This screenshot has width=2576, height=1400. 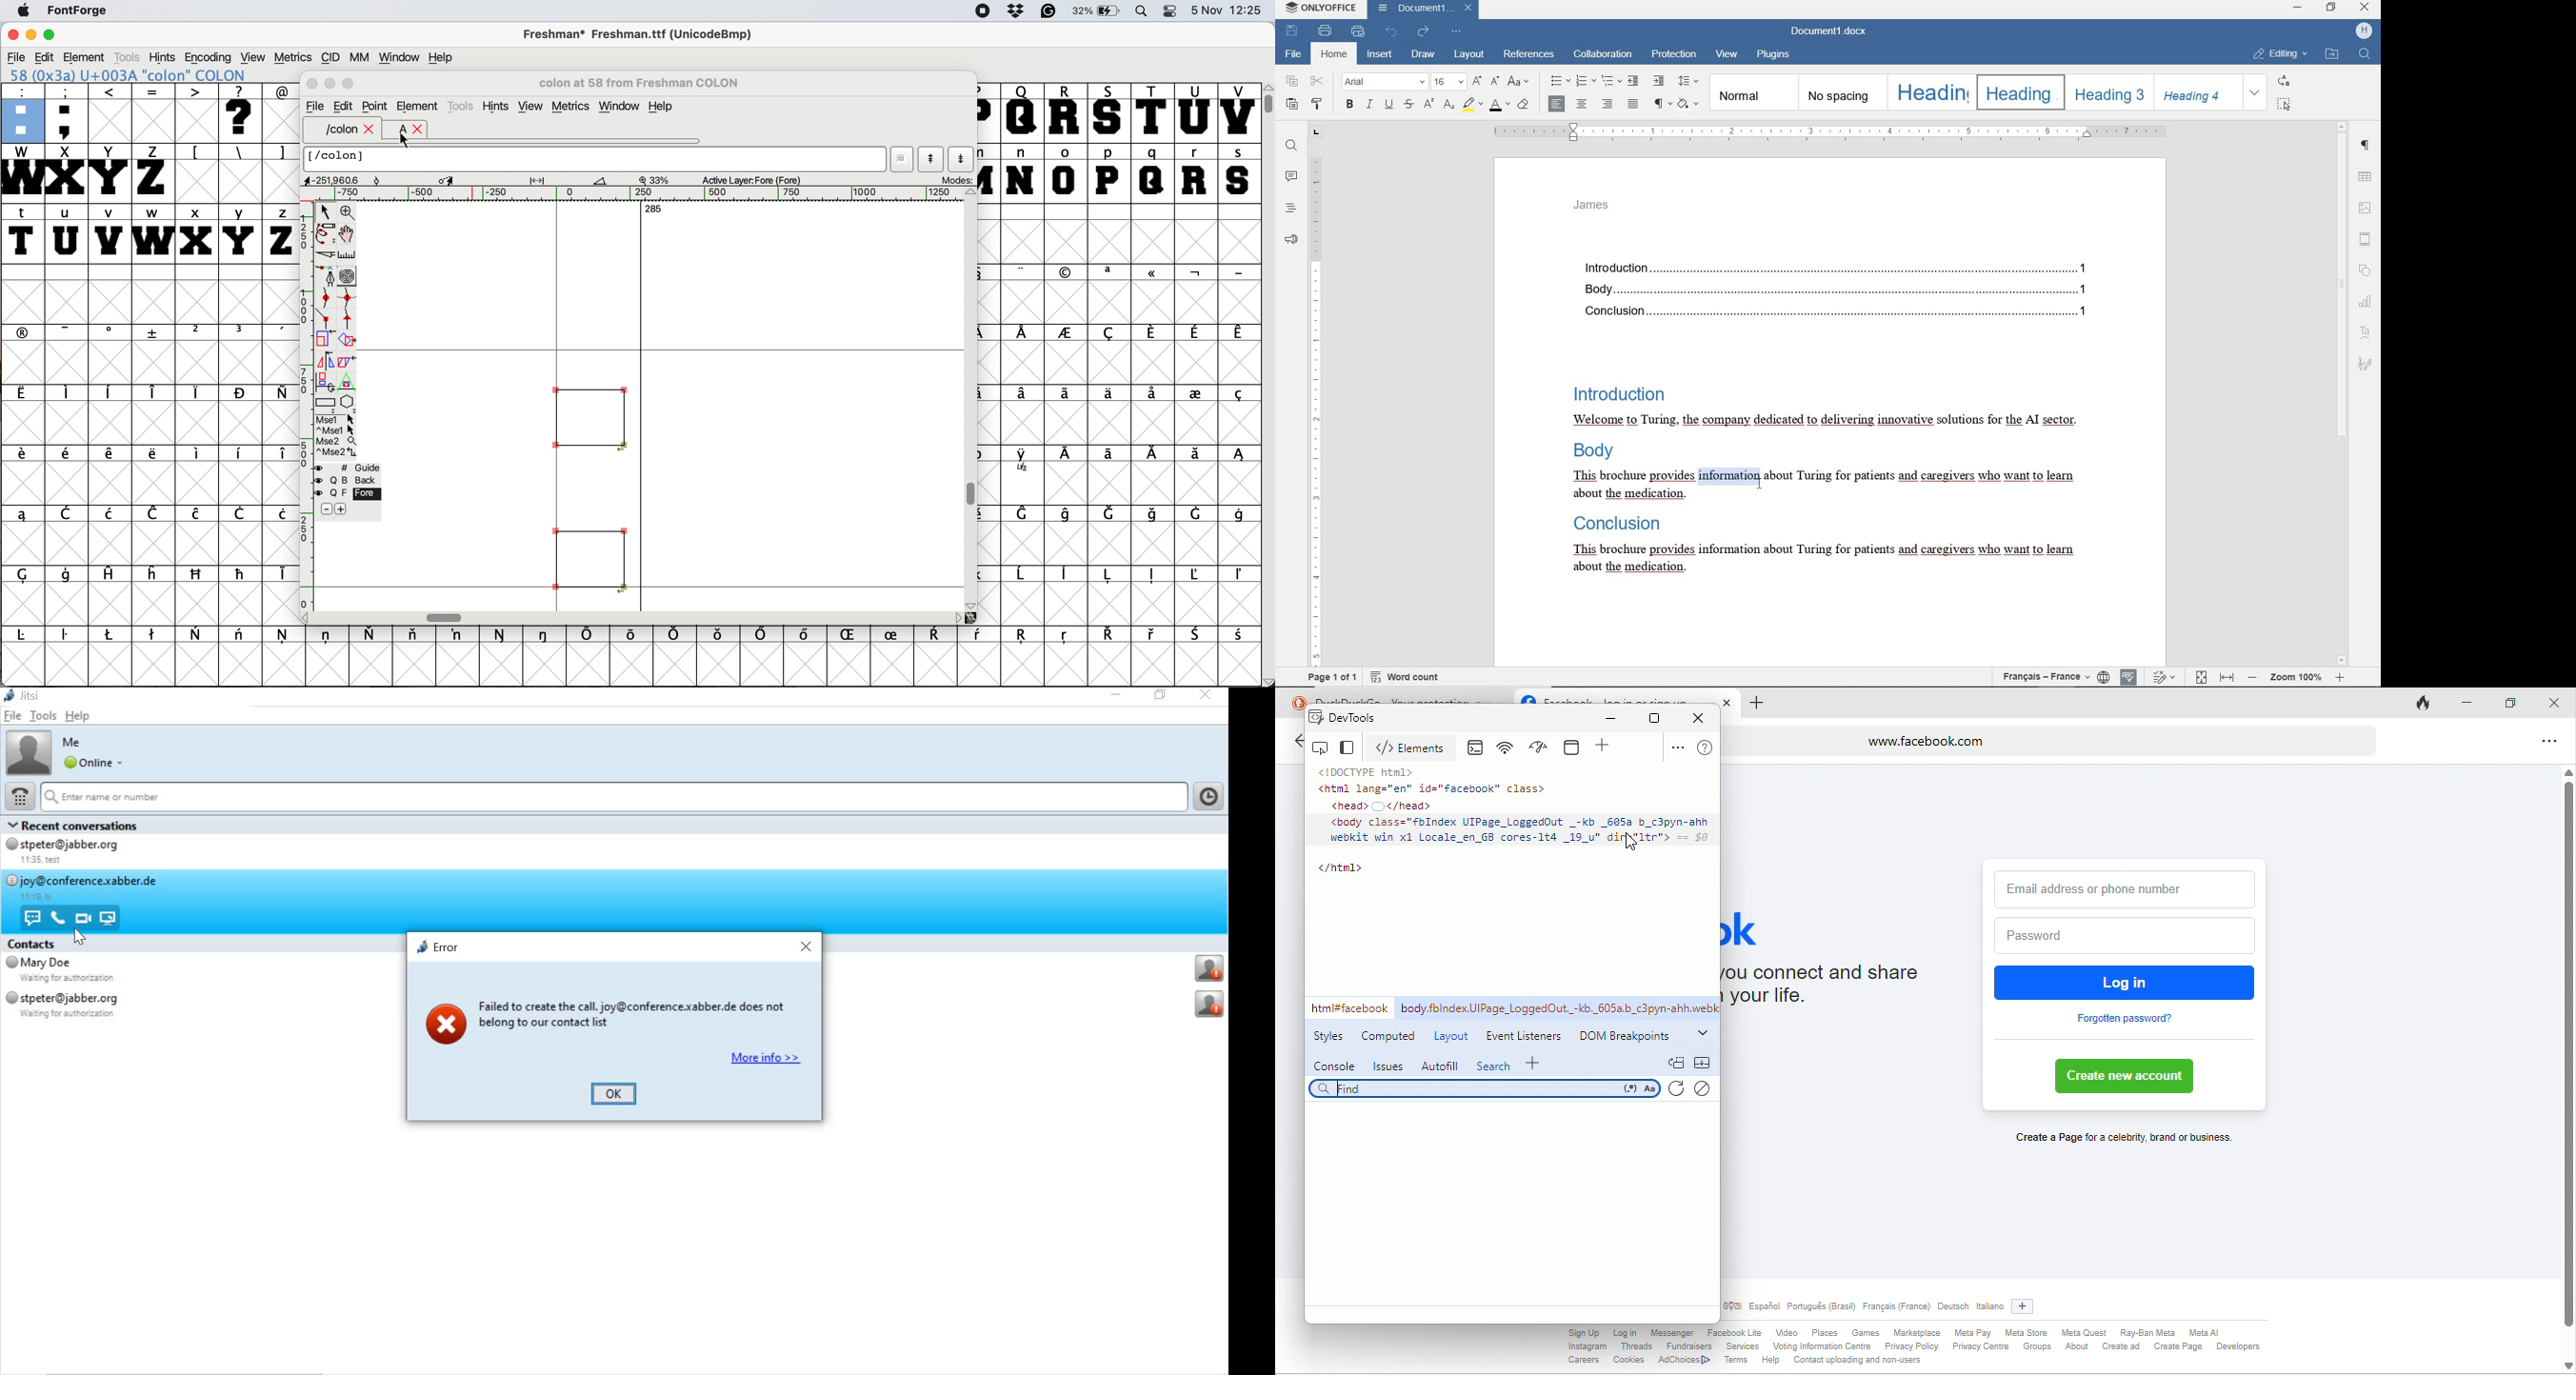 I want to click on symbol, so click(x=676, y=634).